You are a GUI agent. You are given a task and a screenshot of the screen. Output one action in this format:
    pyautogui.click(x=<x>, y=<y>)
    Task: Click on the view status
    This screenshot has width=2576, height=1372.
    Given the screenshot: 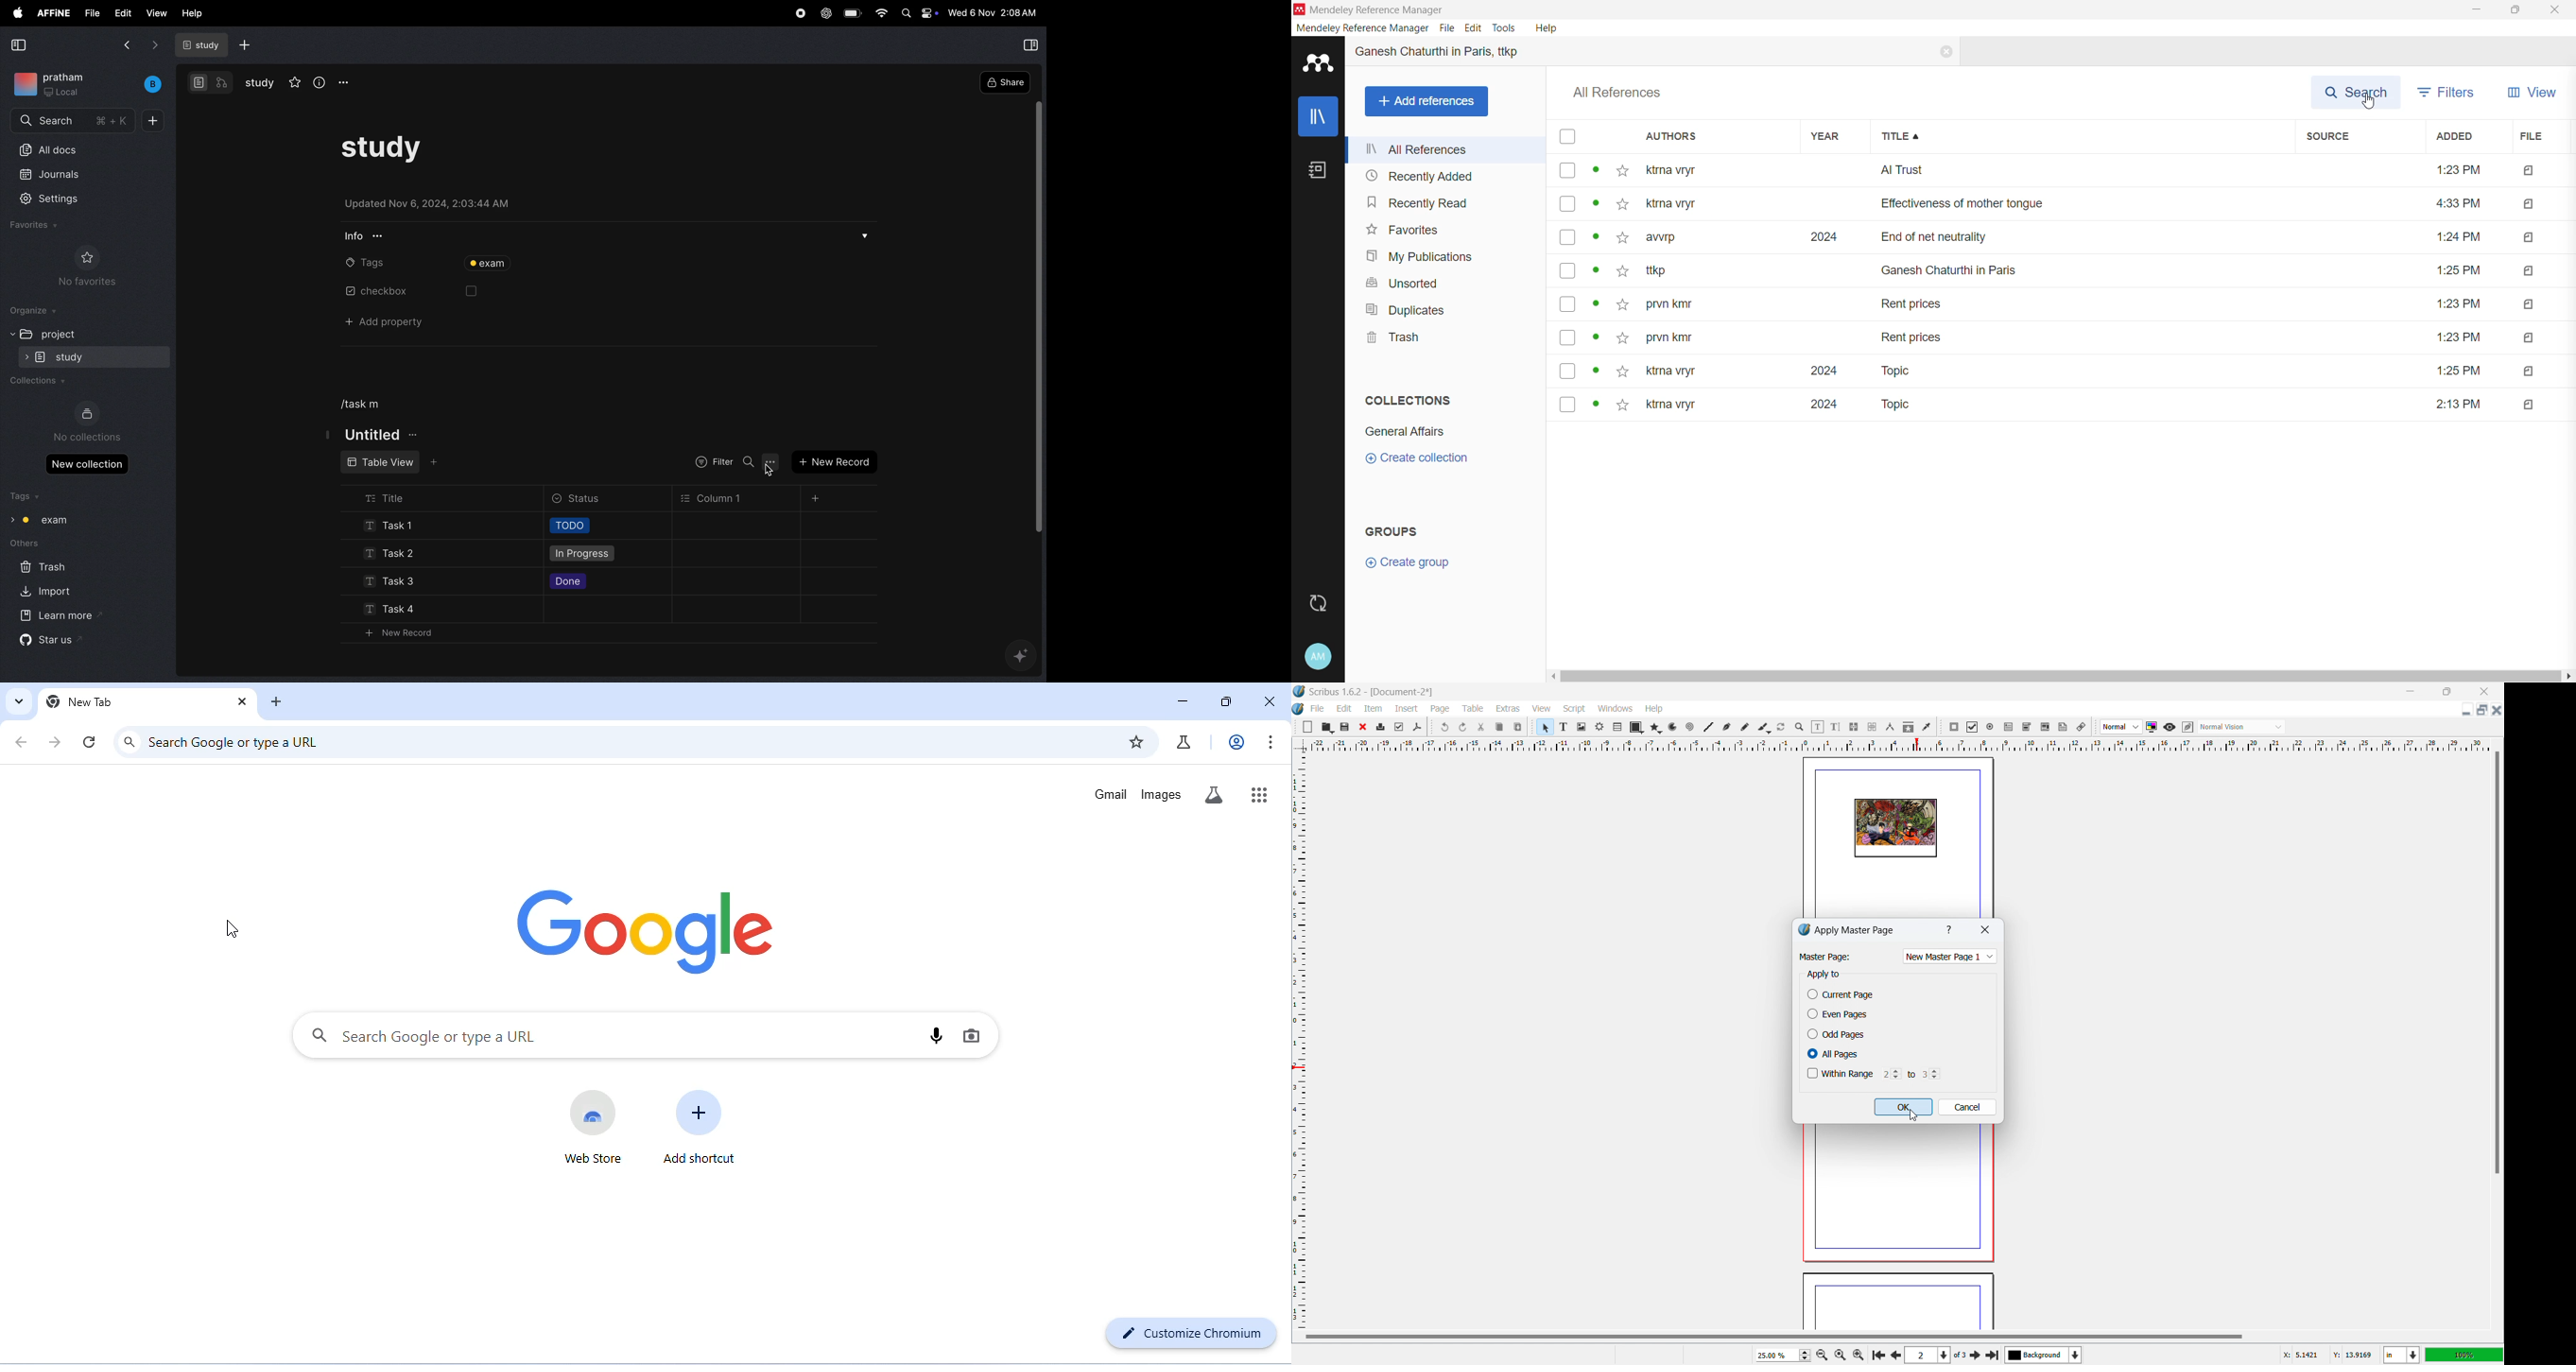 What is the action you would take?
    pyautogui.click(x=1596, y=170)
    